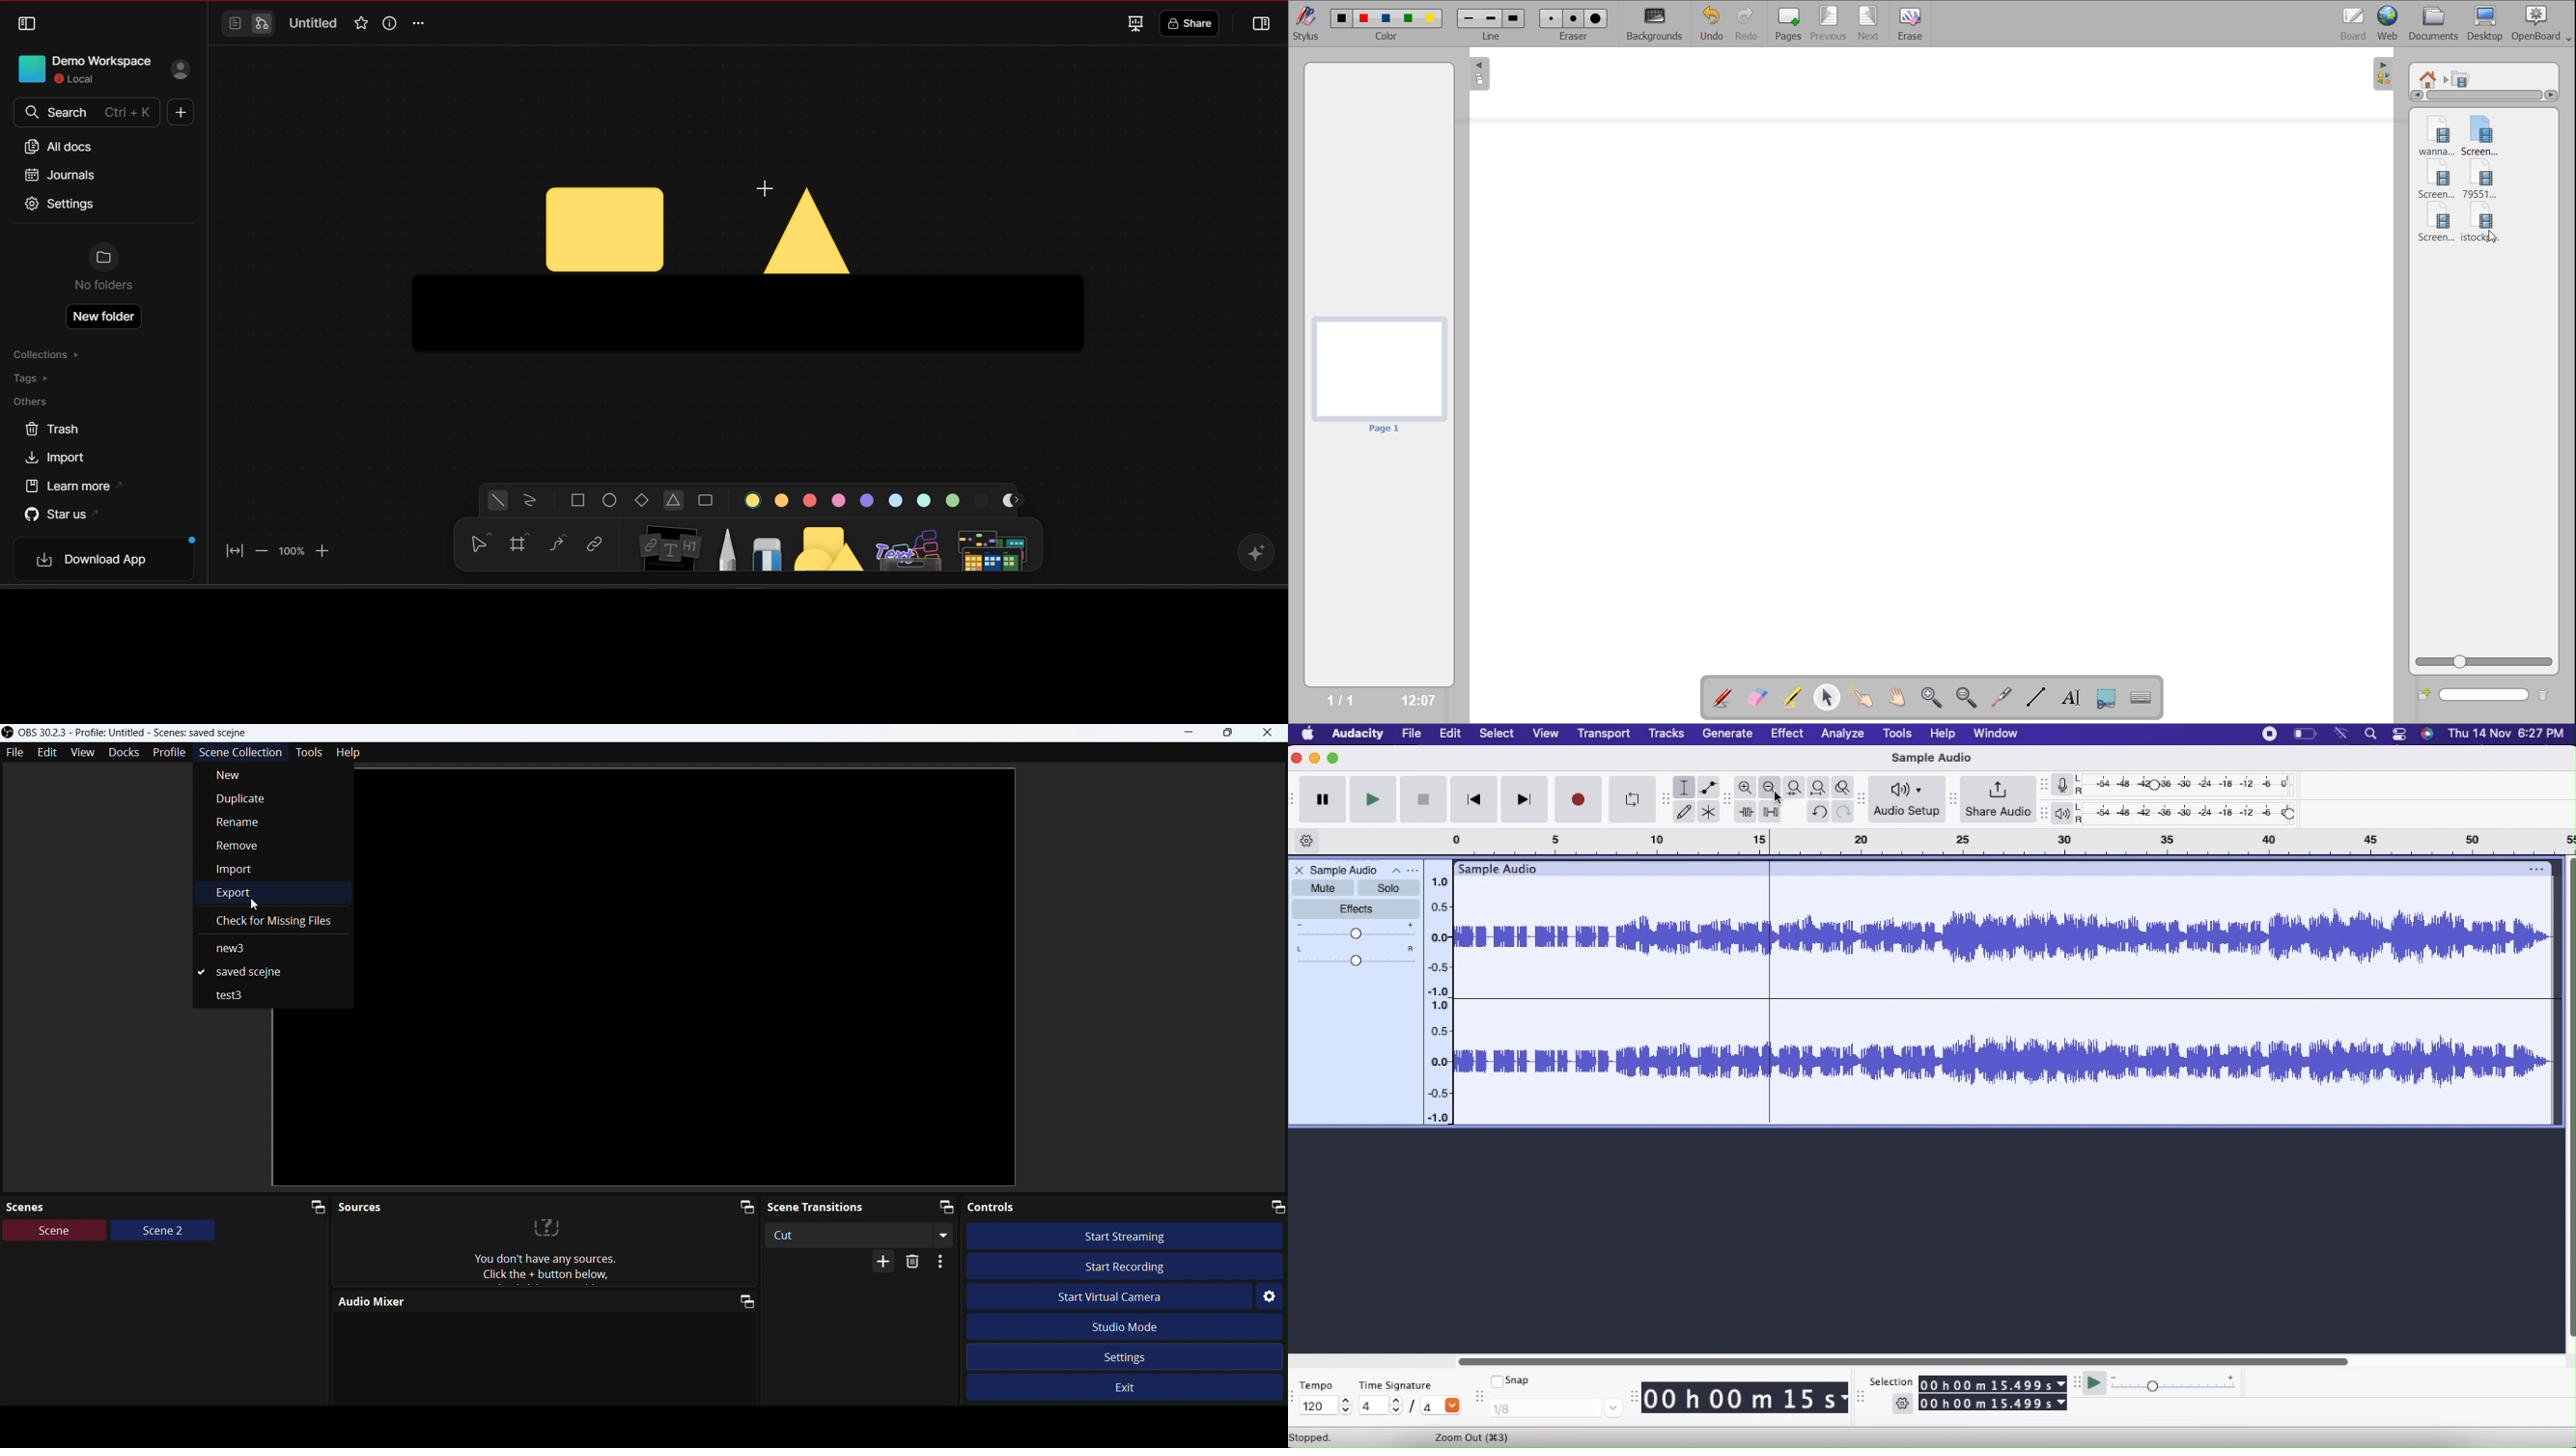 The image size is (2576, 1456). What do you see at coordinates (1453, 735) in the screenshot?
I see `Edit` at bounding box center [1453, 735].